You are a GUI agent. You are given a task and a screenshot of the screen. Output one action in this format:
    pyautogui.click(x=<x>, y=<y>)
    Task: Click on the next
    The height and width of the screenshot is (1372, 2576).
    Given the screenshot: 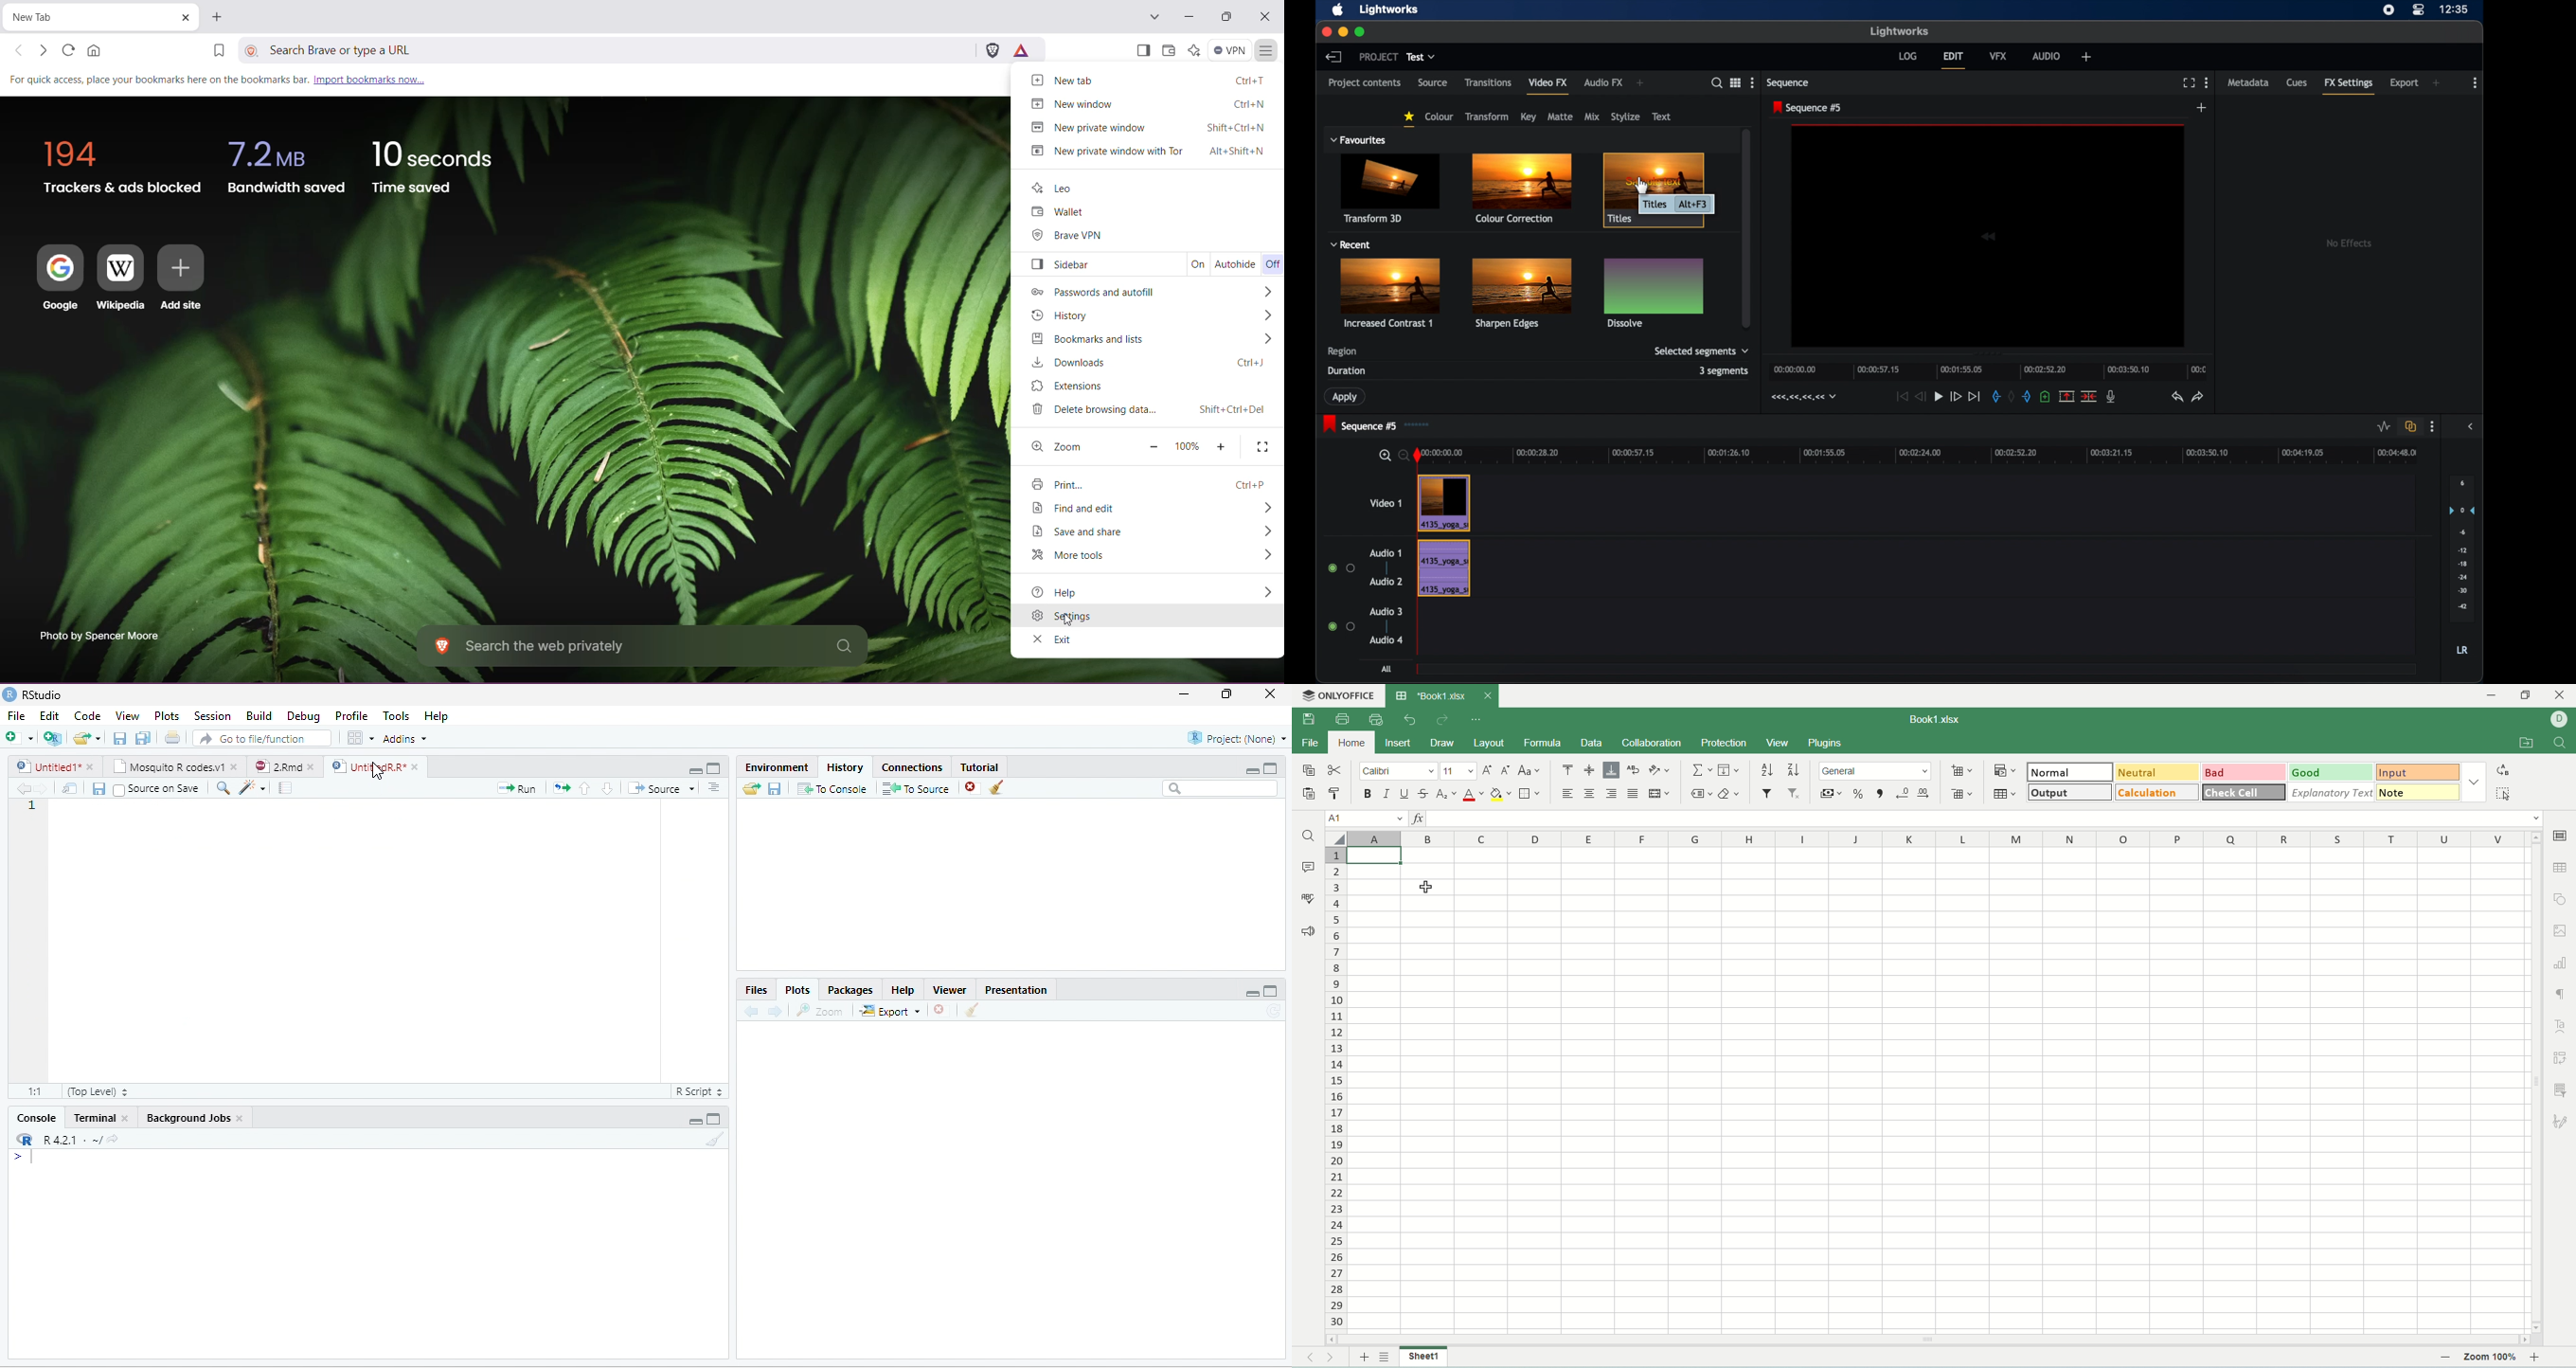 What is the action you would take?
    pyautogui.click(x=1337, y=1358)
    